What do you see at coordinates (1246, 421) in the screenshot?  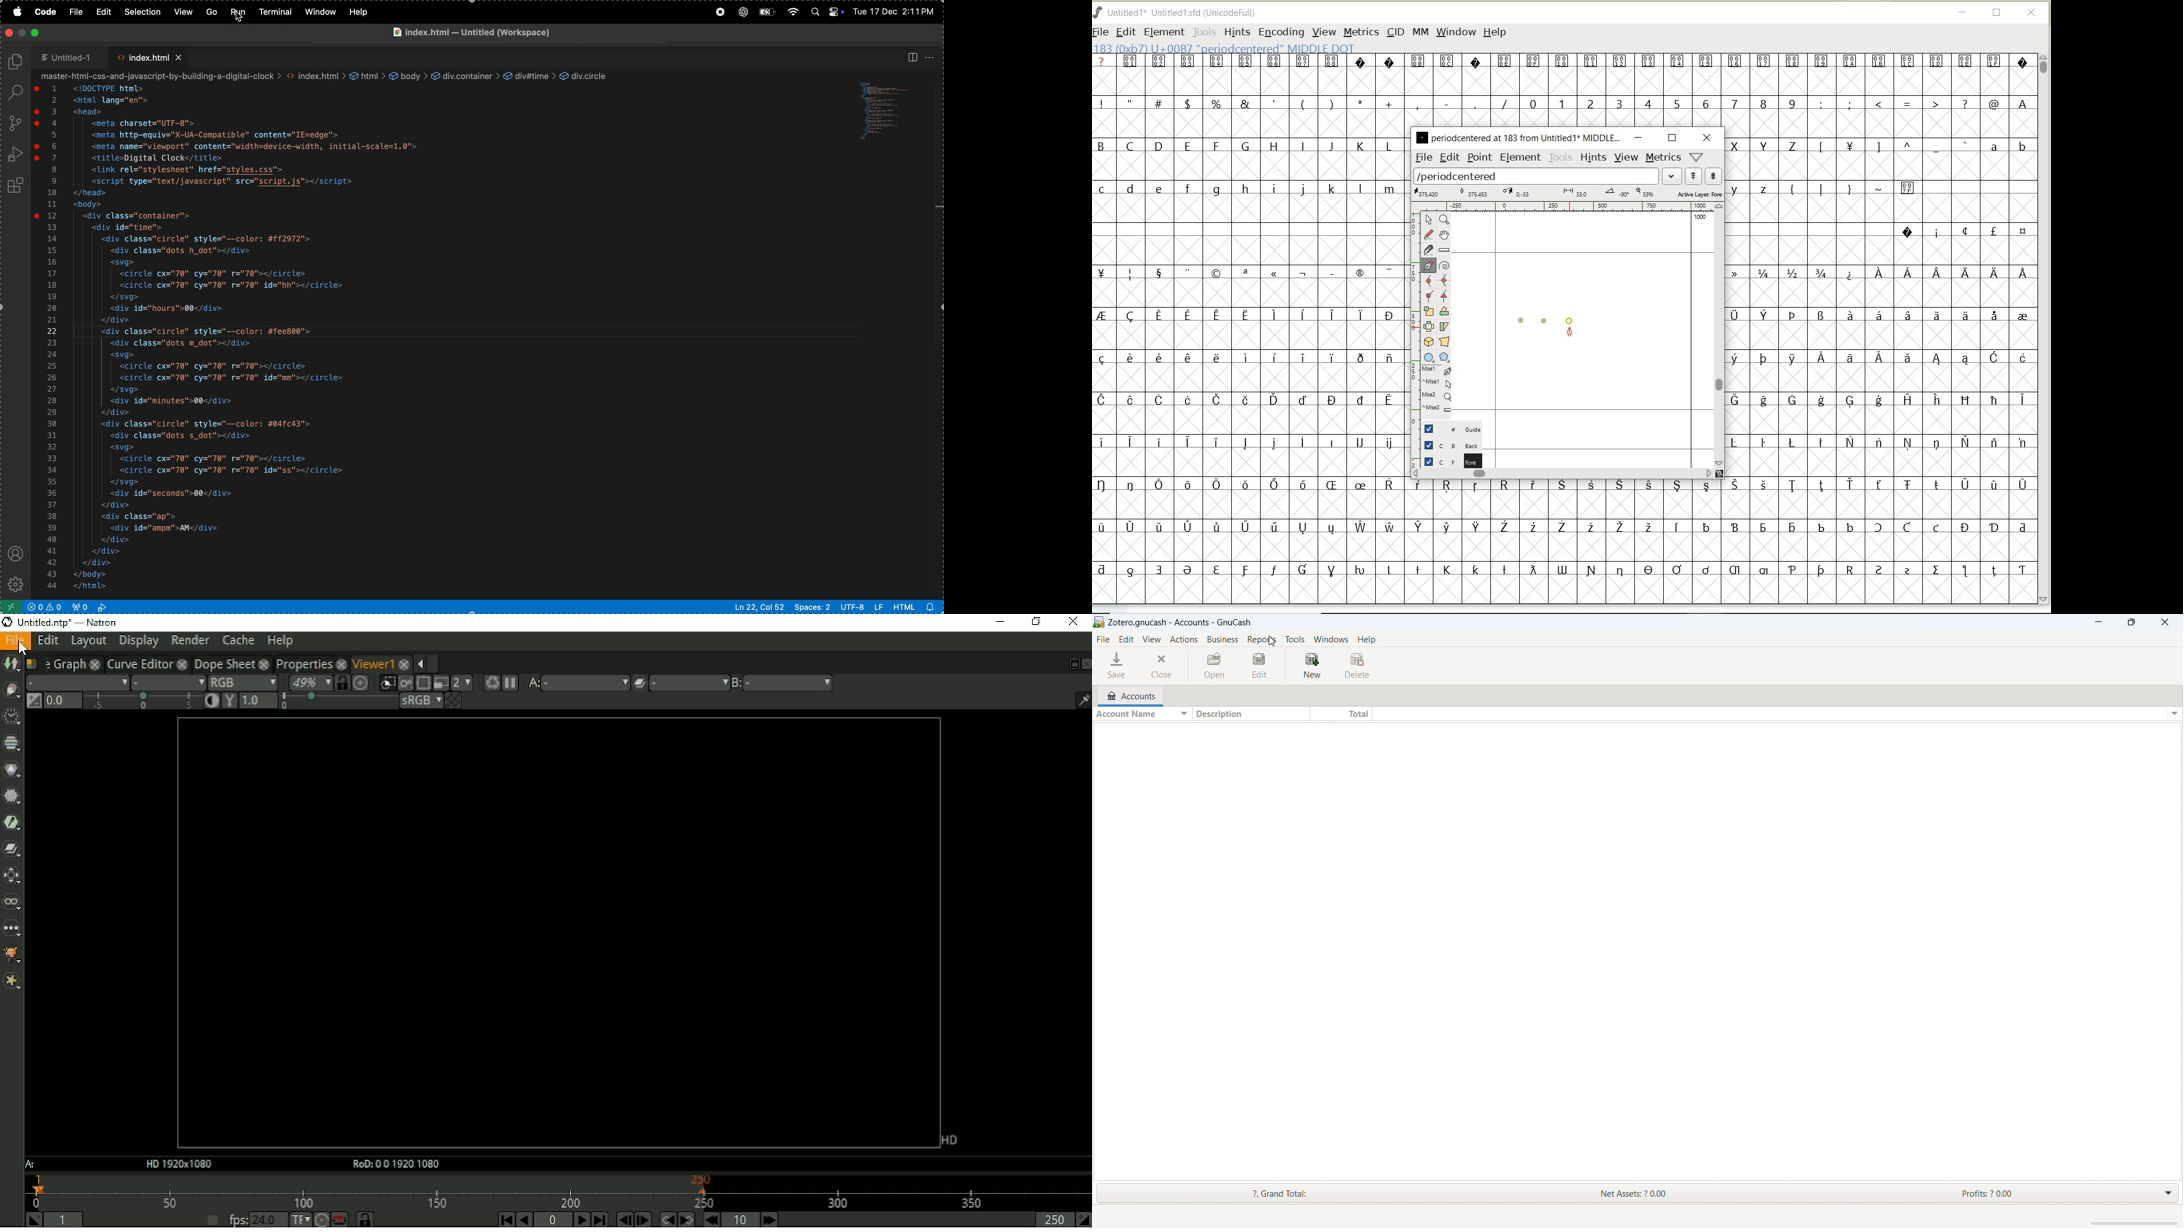 I see `special characters` at bounding box center [1246, 421].